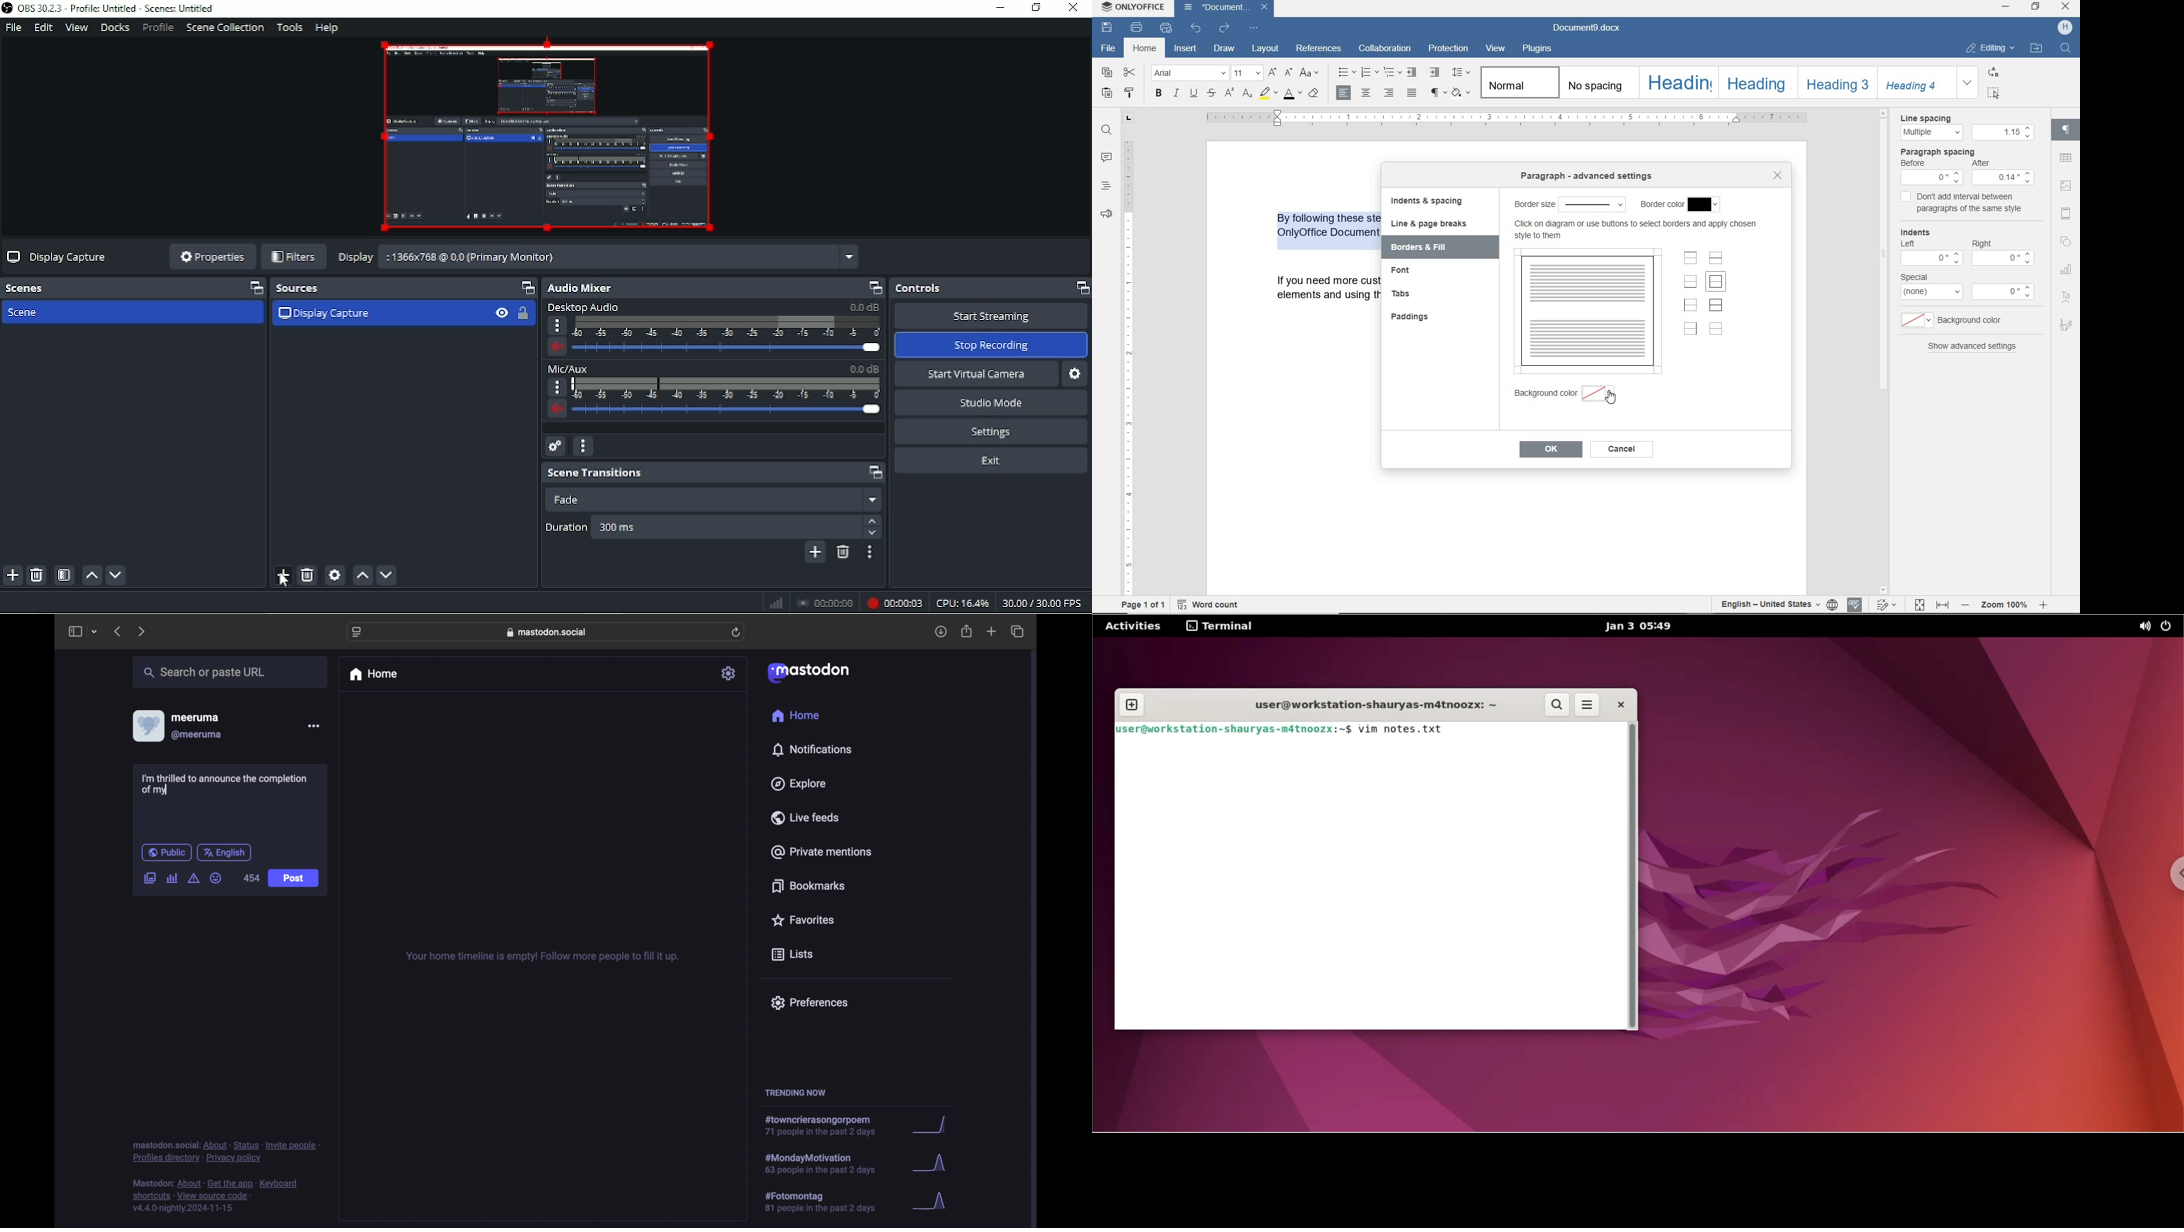  What do you see at coordinates (283, 576) in the screenshot?
I see `Add source` at bounding box center [283, 576].